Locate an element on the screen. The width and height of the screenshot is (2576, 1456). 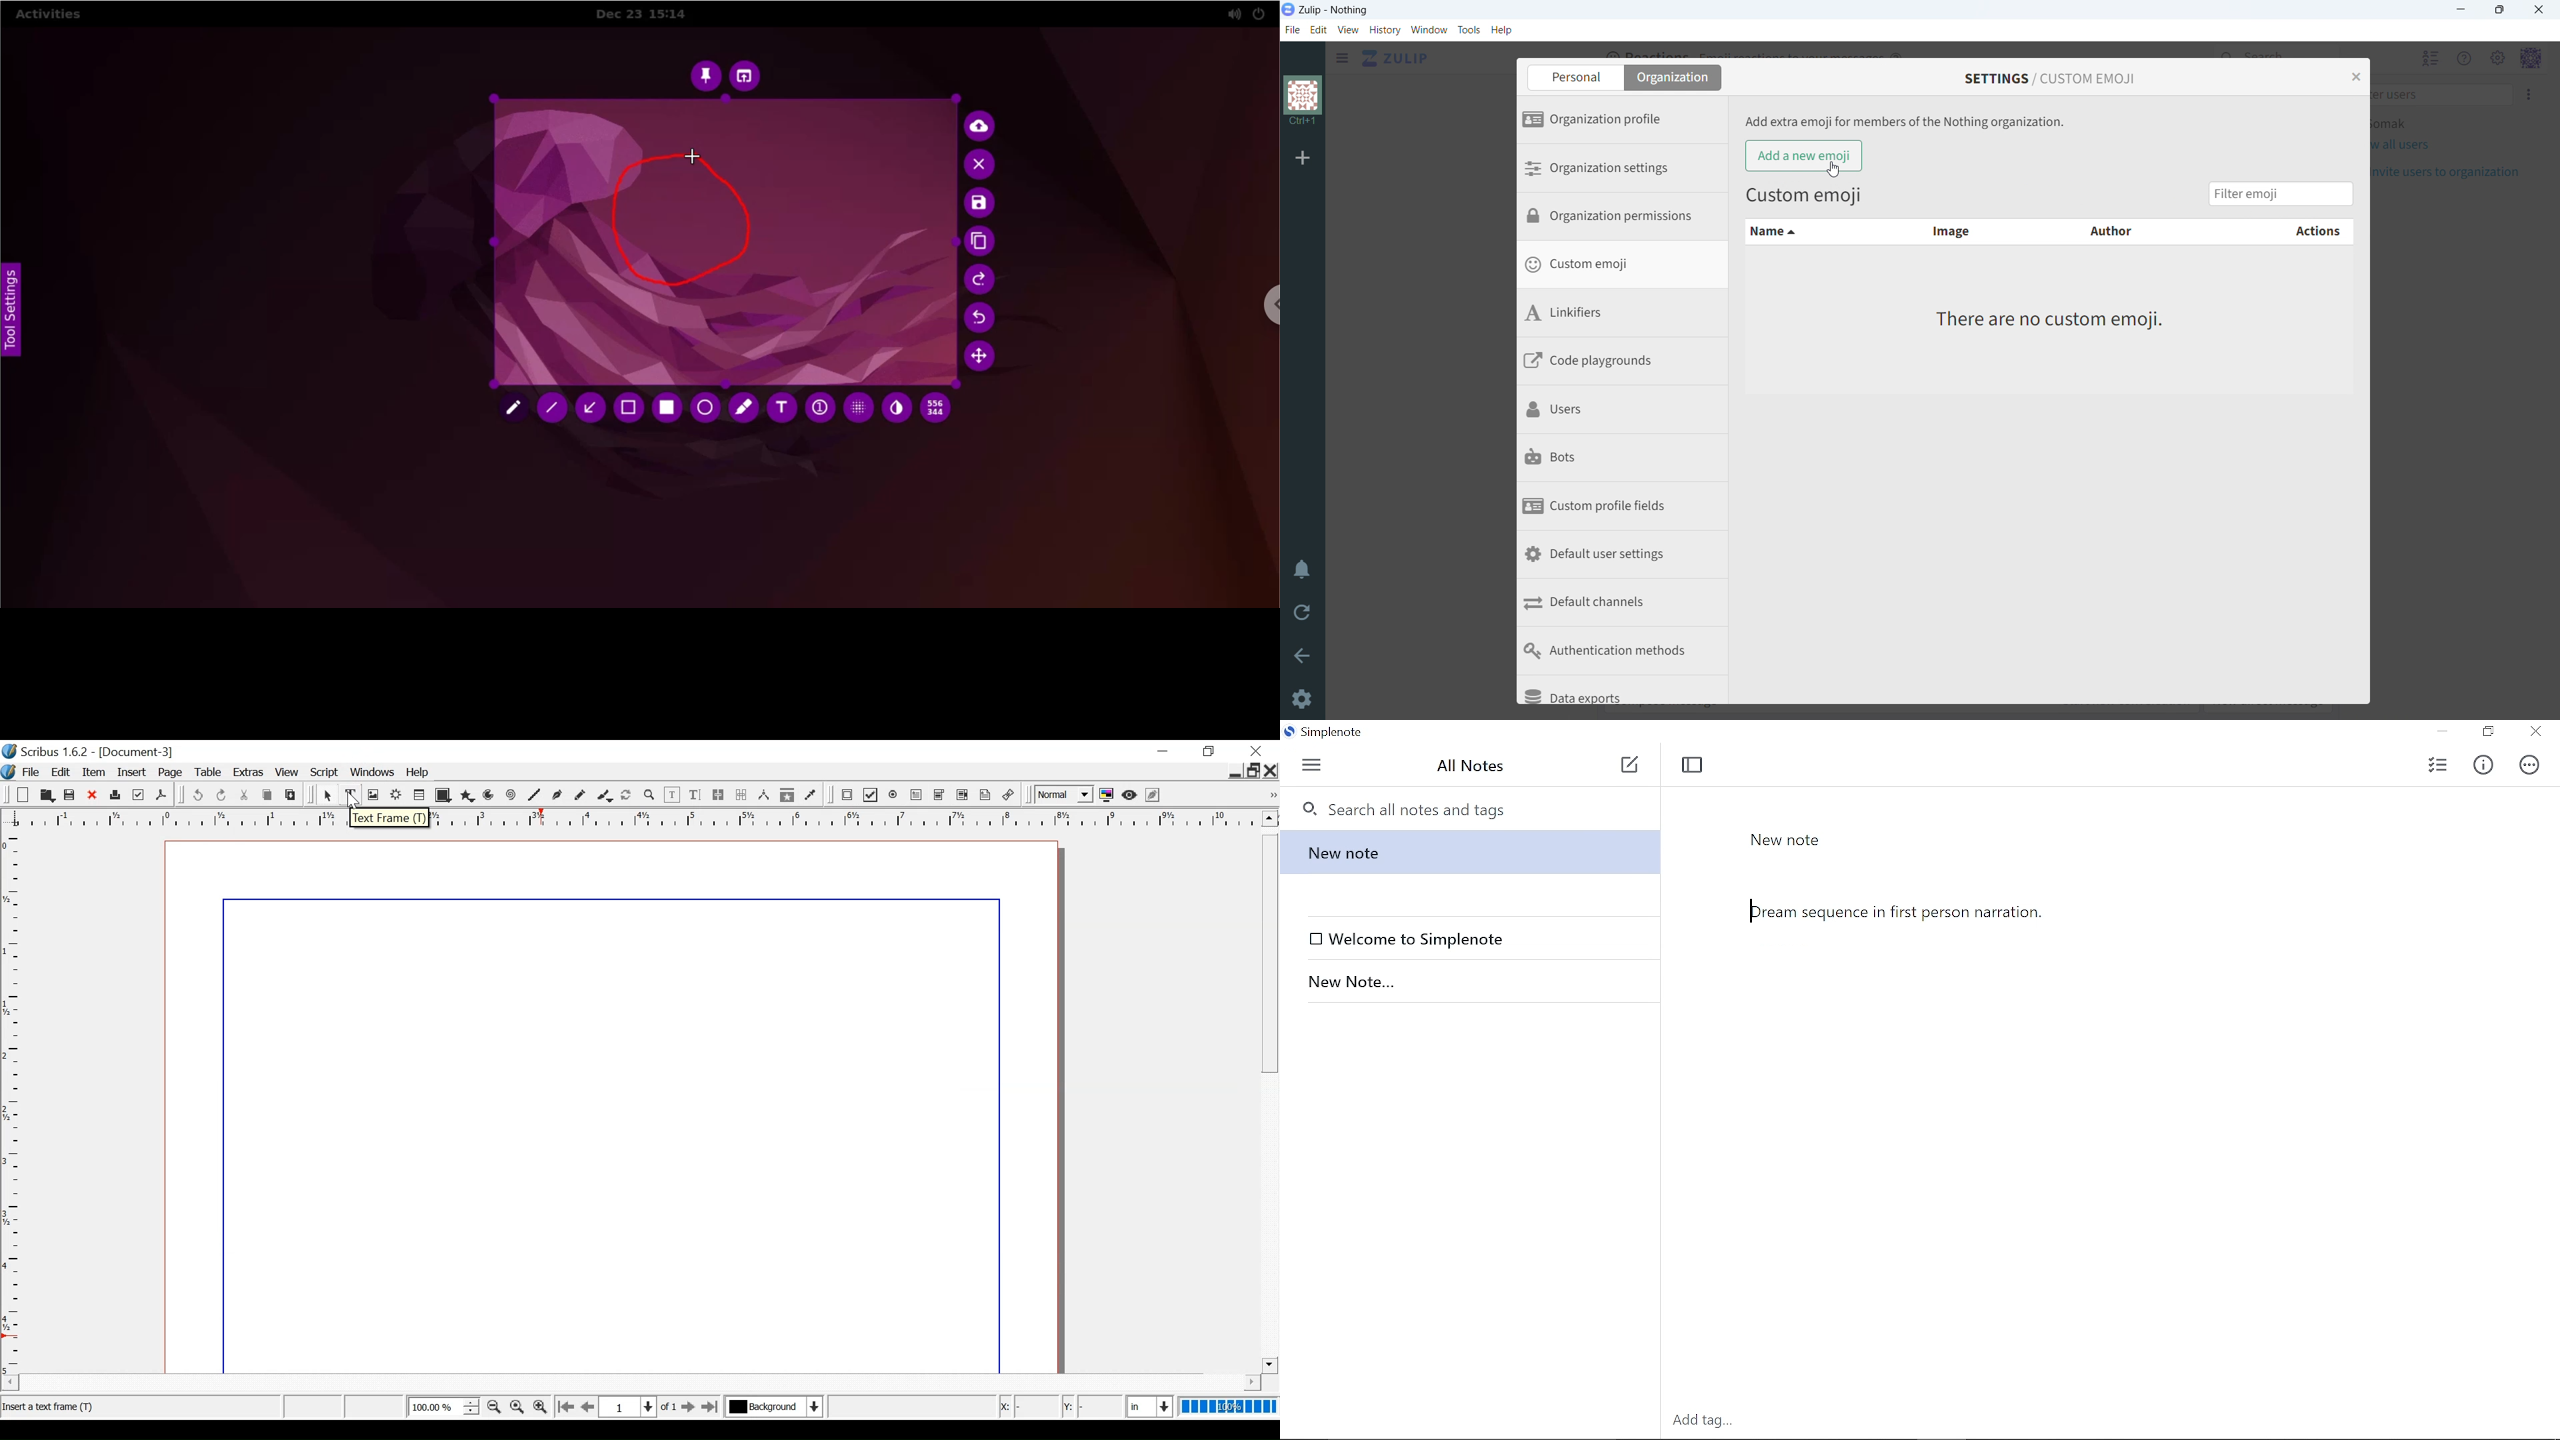
link Annotation is located at coordinates (1009, 795).